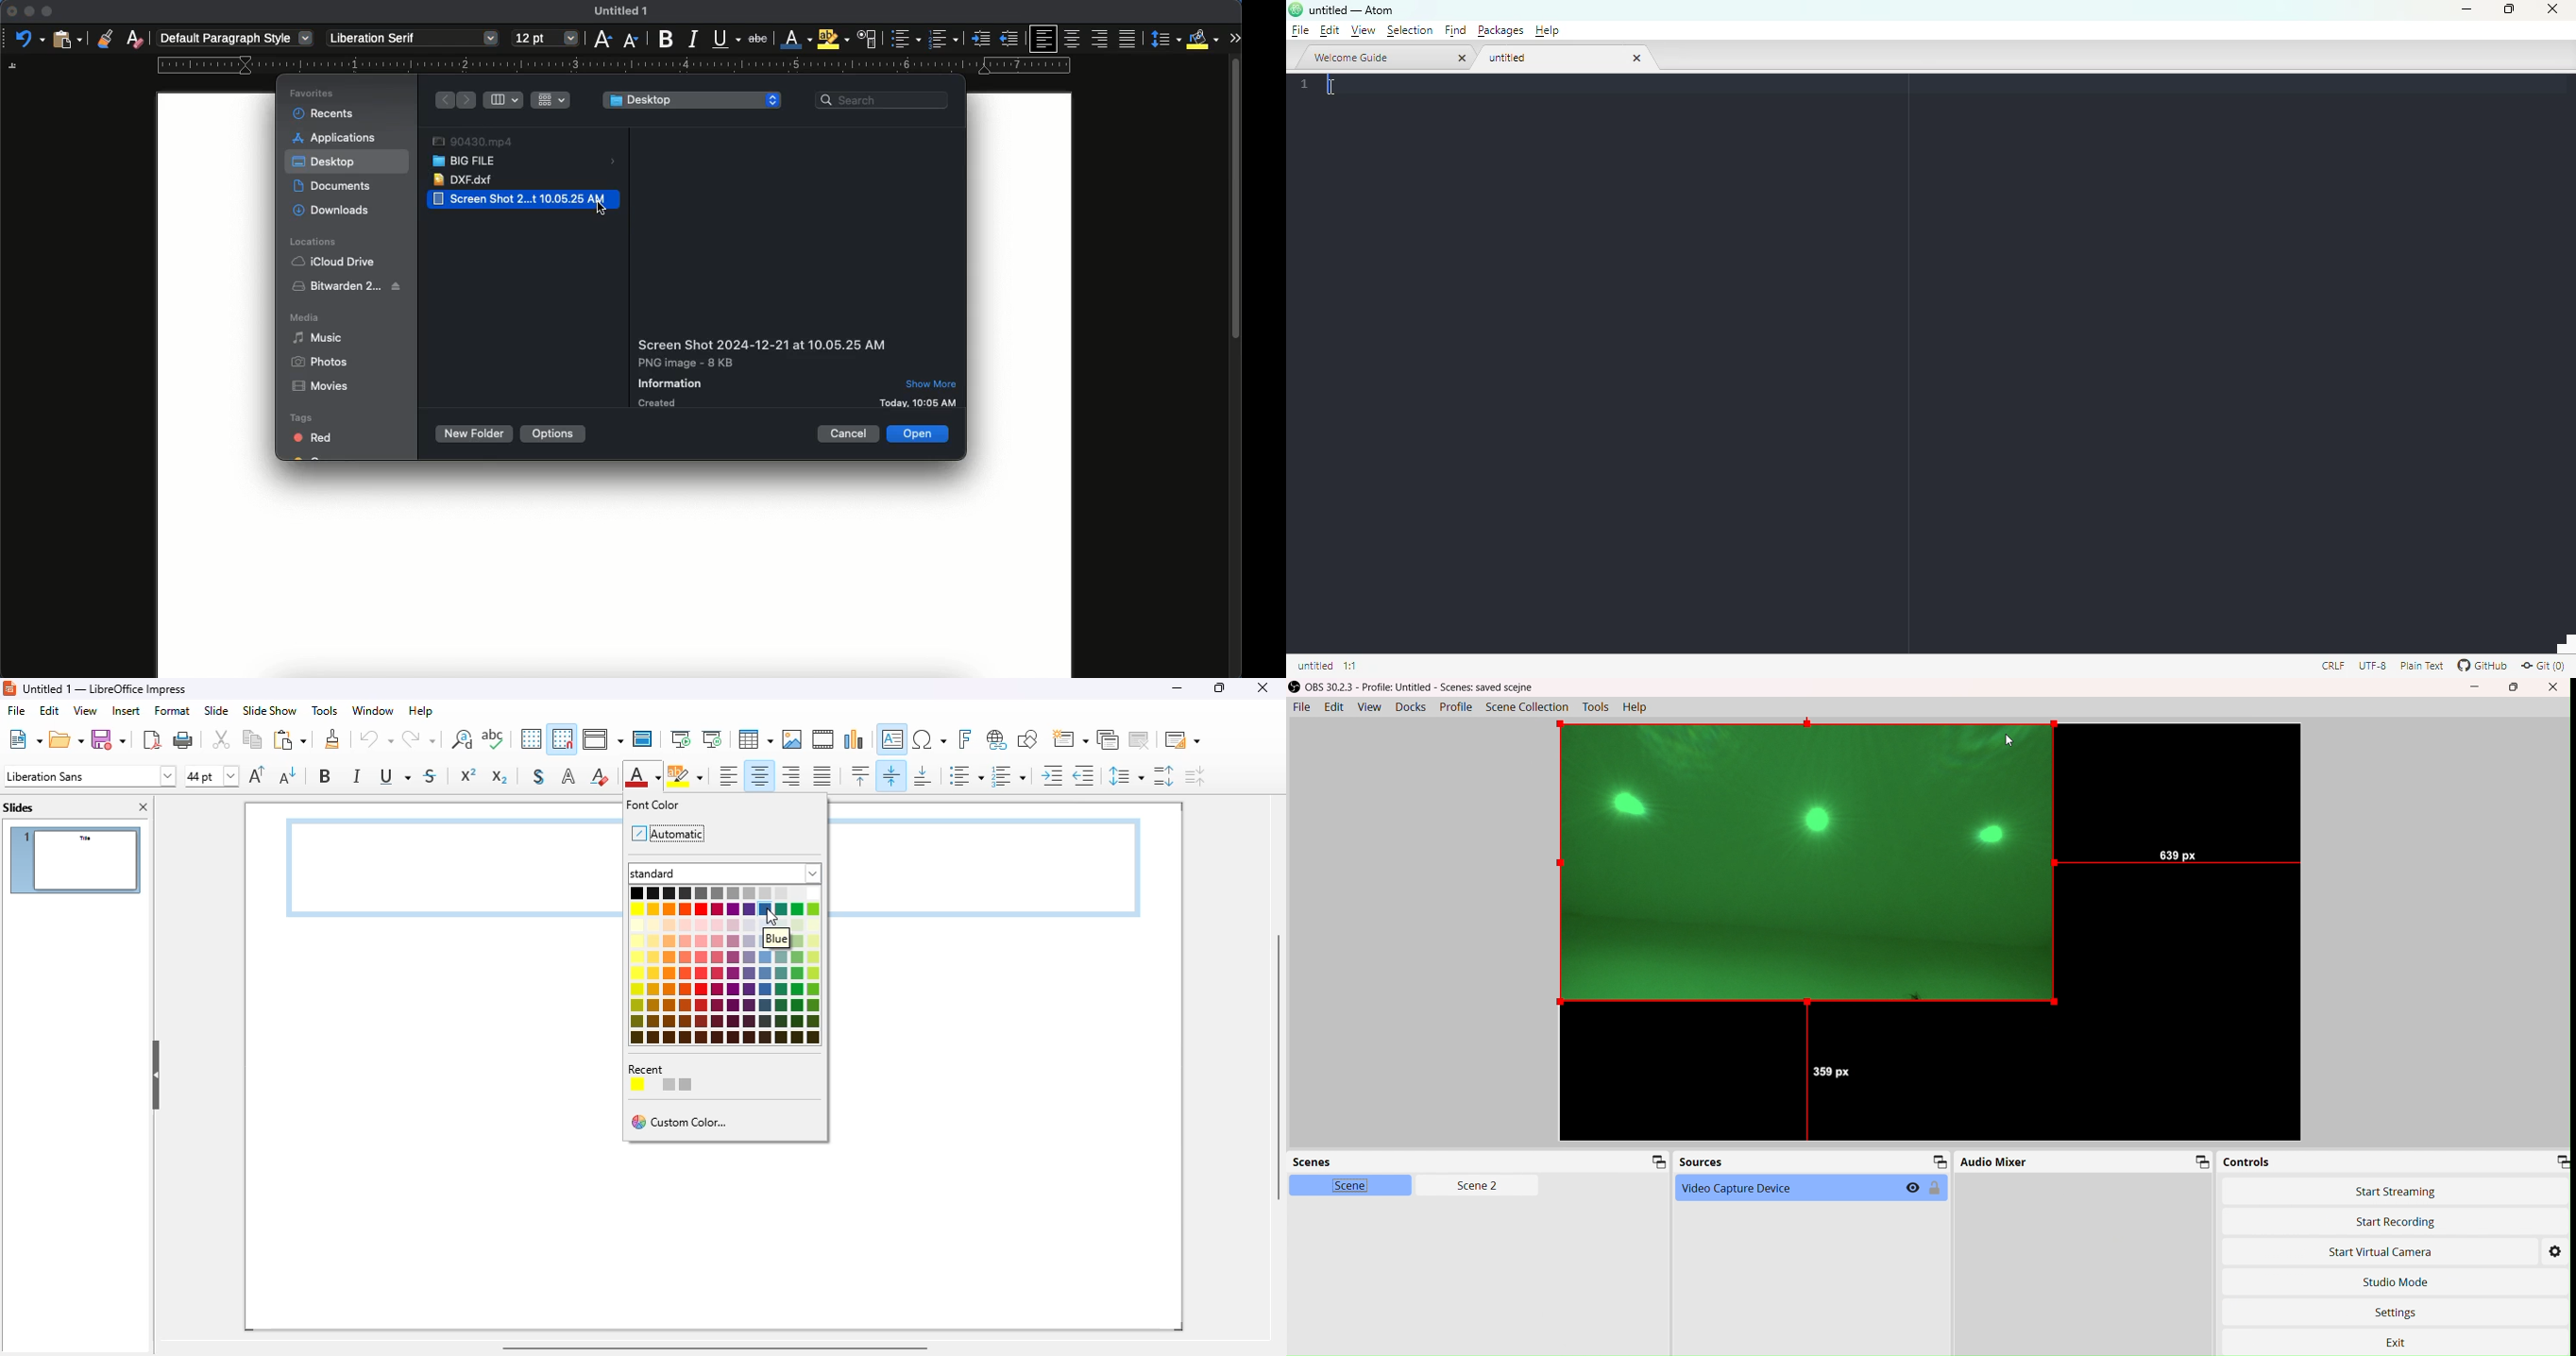 This screenshot has width=2576, height=1372. I want to click on Controls, so click(2395, 1161).